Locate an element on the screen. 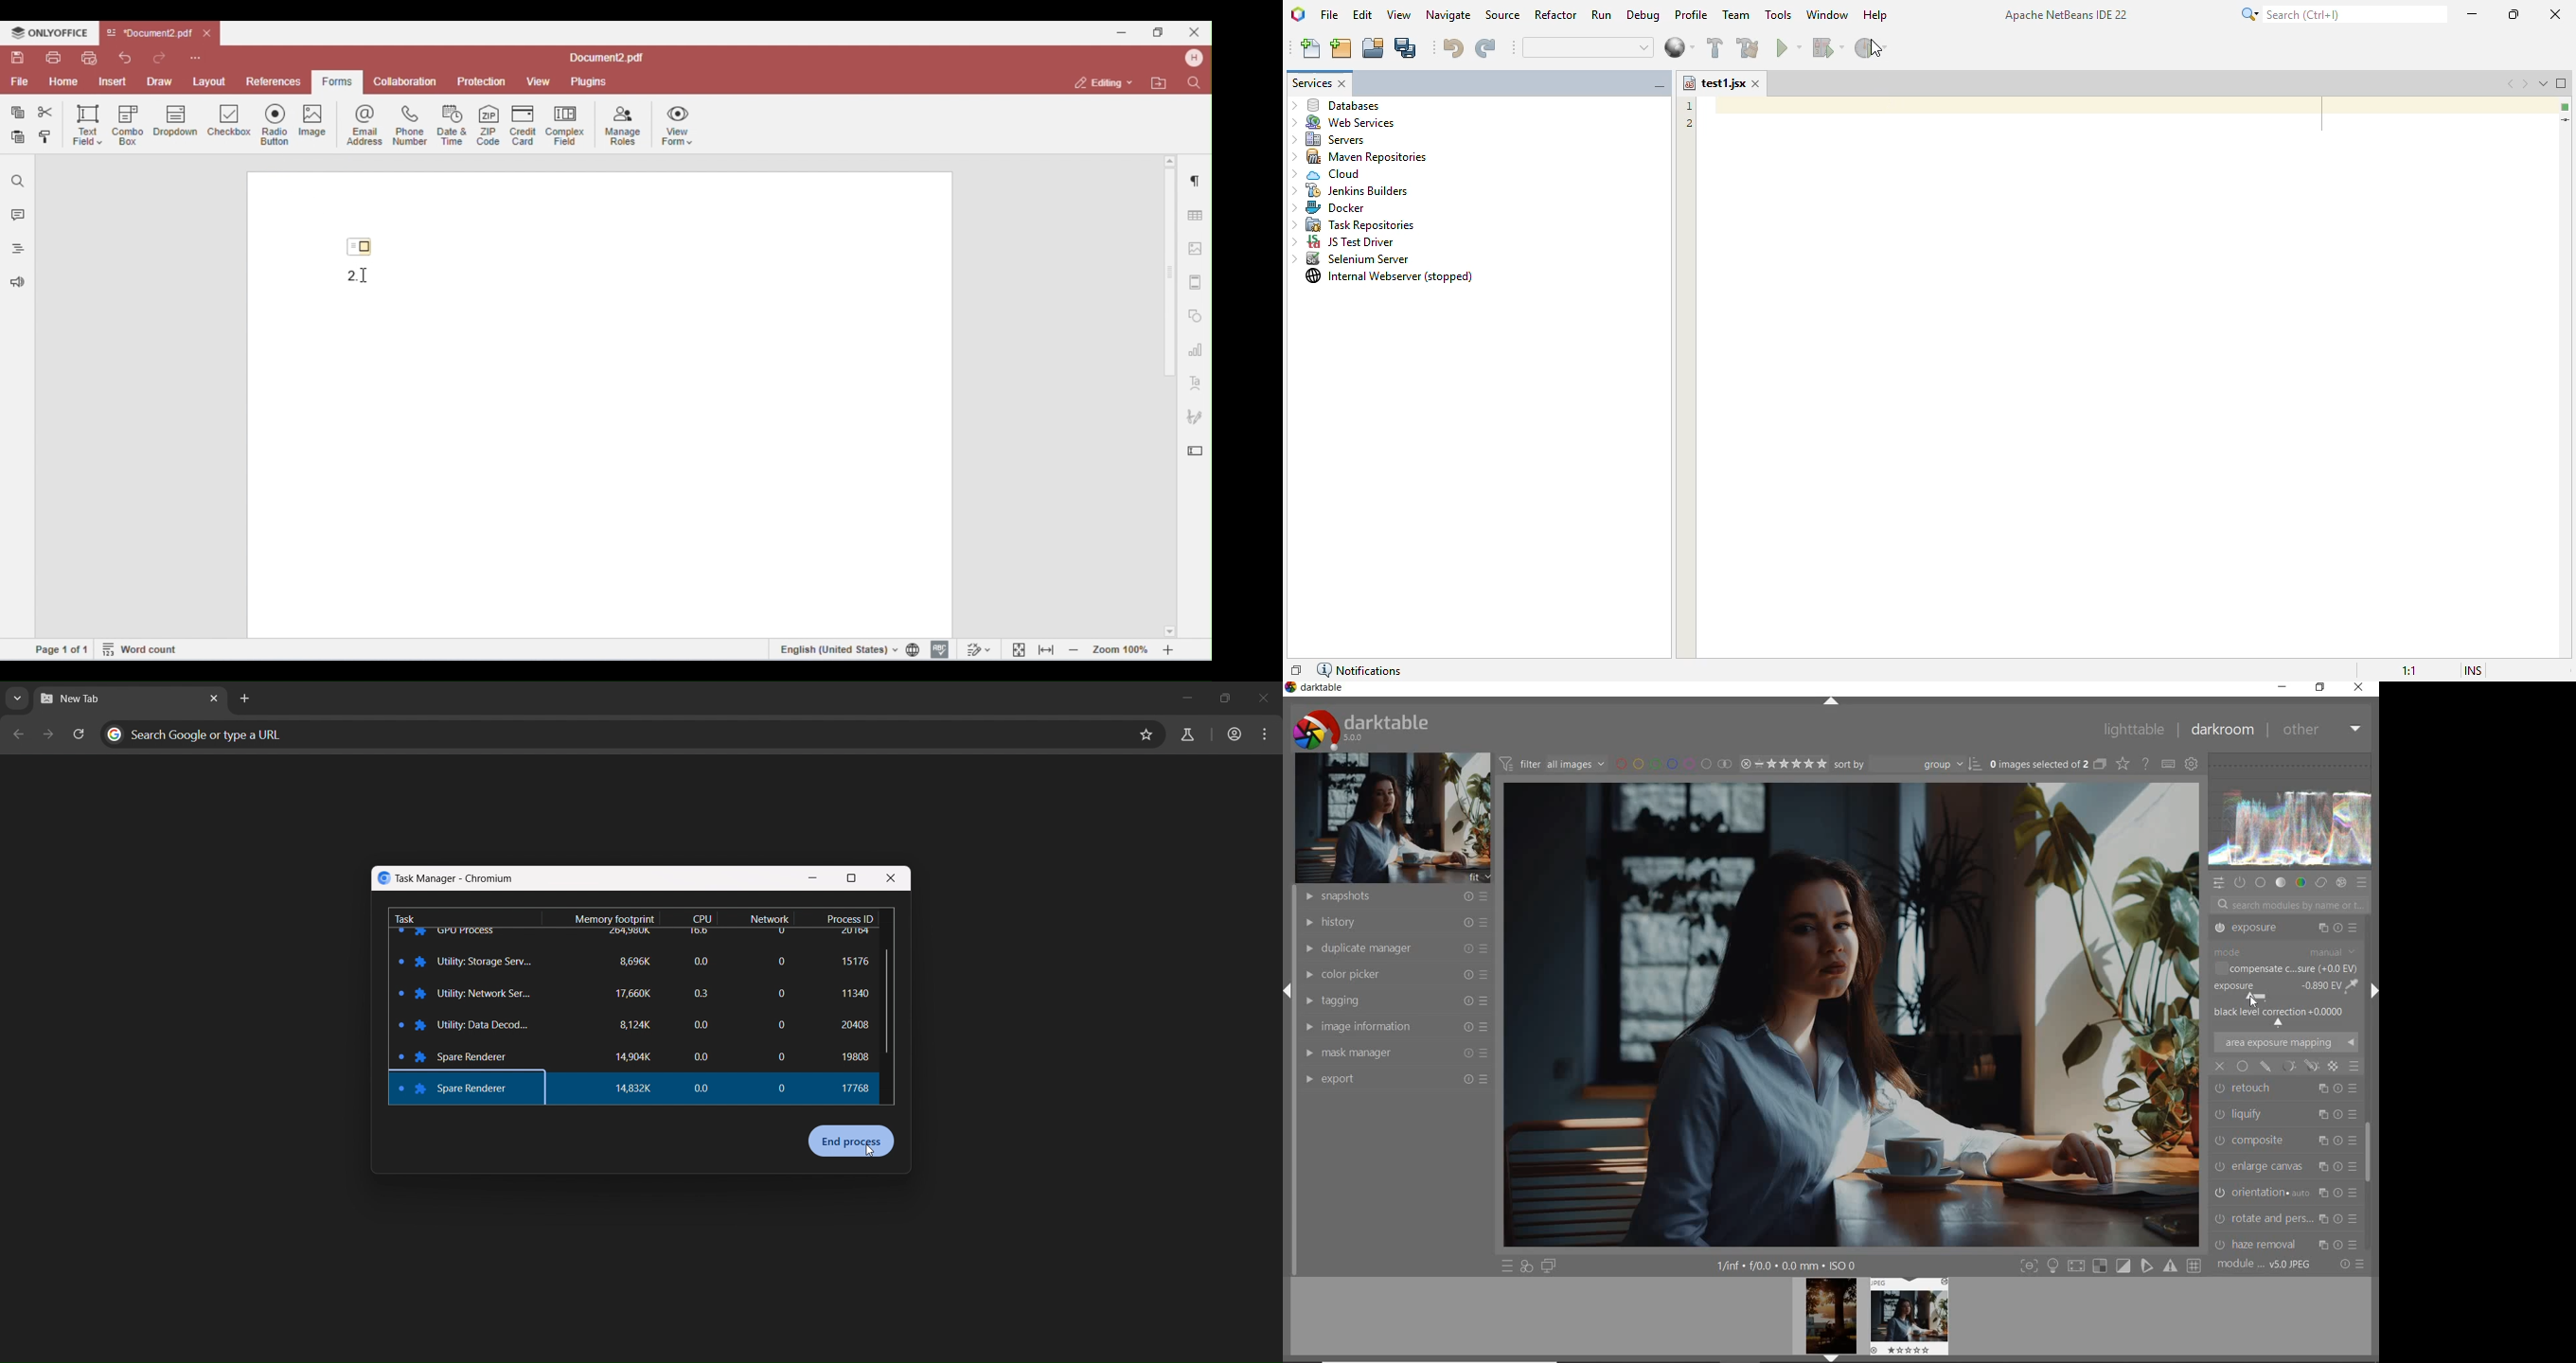  menu is located at coordinates (1266, 736).